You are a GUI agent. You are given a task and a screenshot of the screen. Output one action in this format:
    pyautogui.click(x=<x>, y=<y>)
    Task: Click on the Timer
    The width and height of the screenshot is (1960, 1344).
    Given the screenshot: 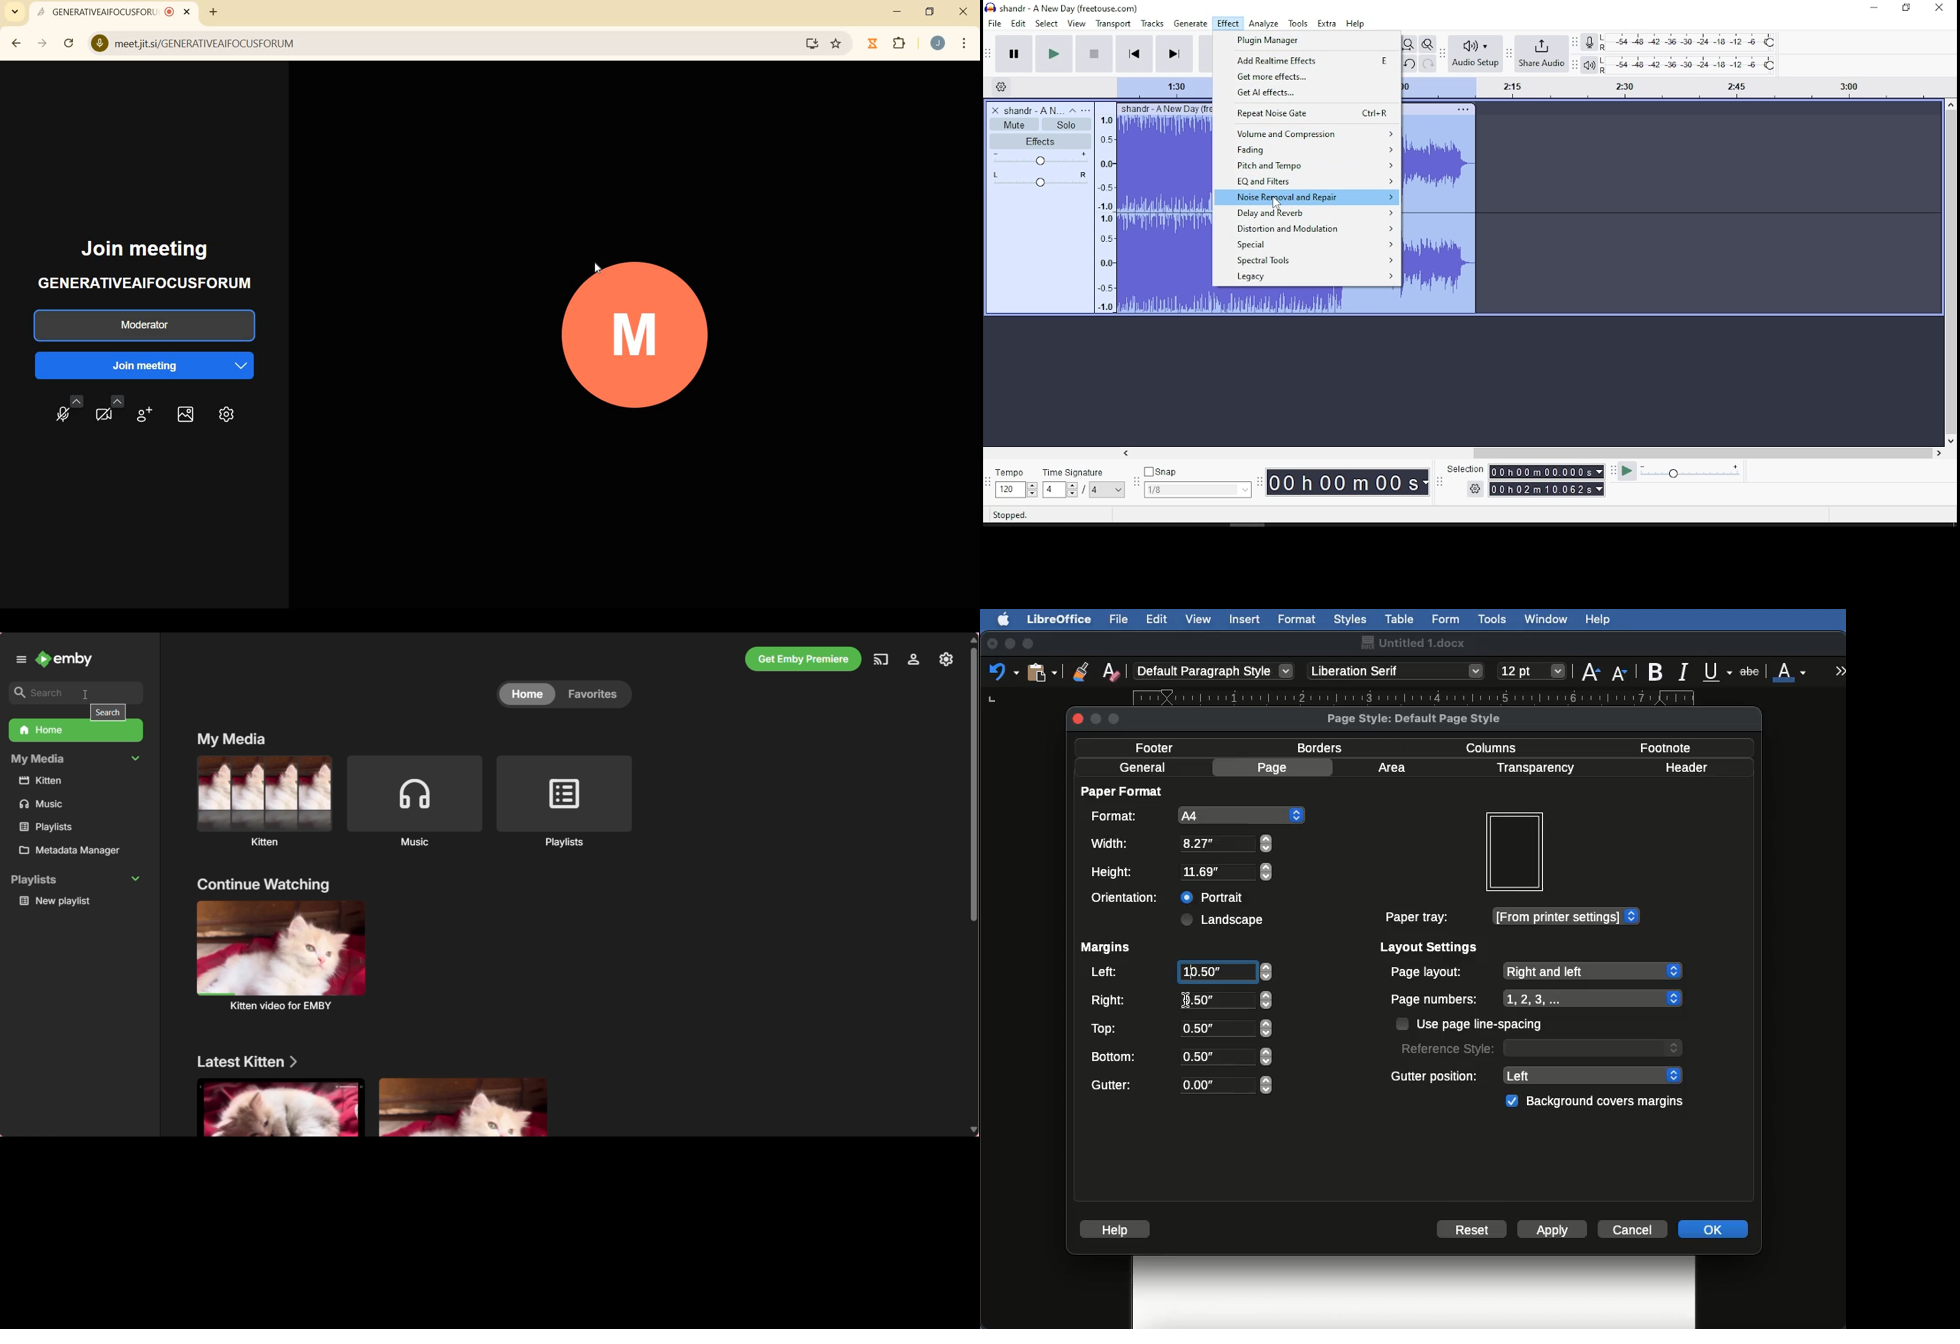 What is the action you would take?
    pyautogui.click(x=1345, y=484)
    